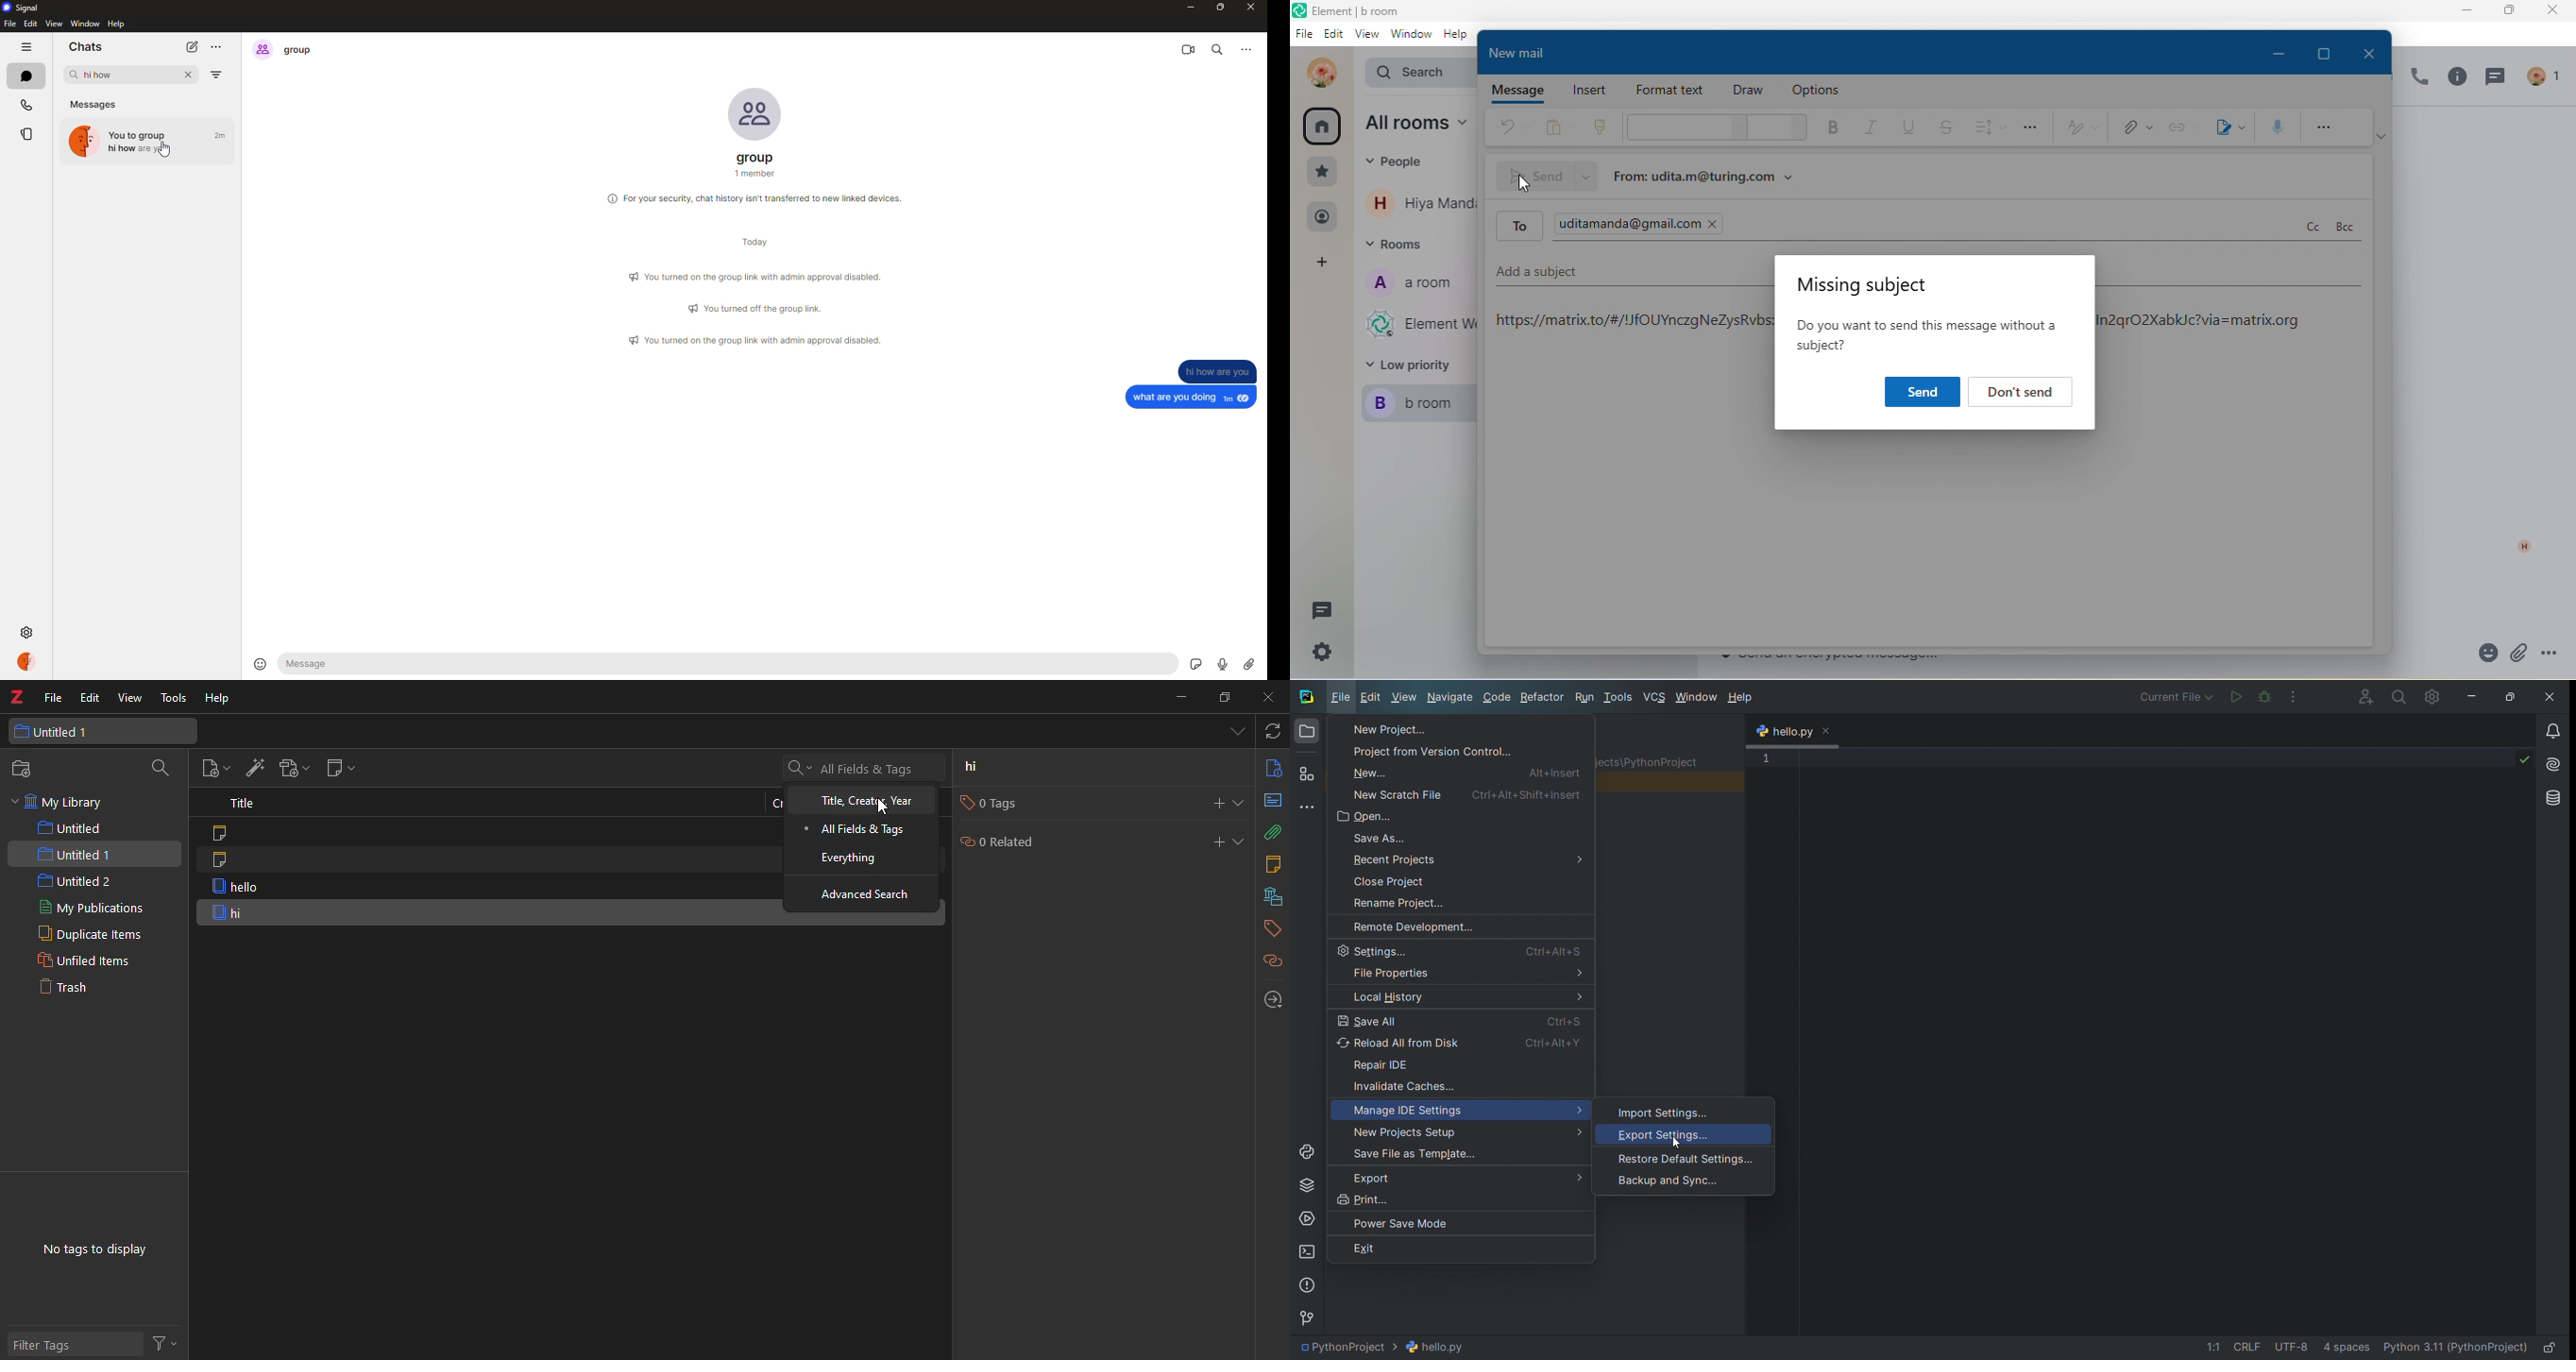 The image size is (2576, 1372). I want to click on eople, so click(1397, 162).